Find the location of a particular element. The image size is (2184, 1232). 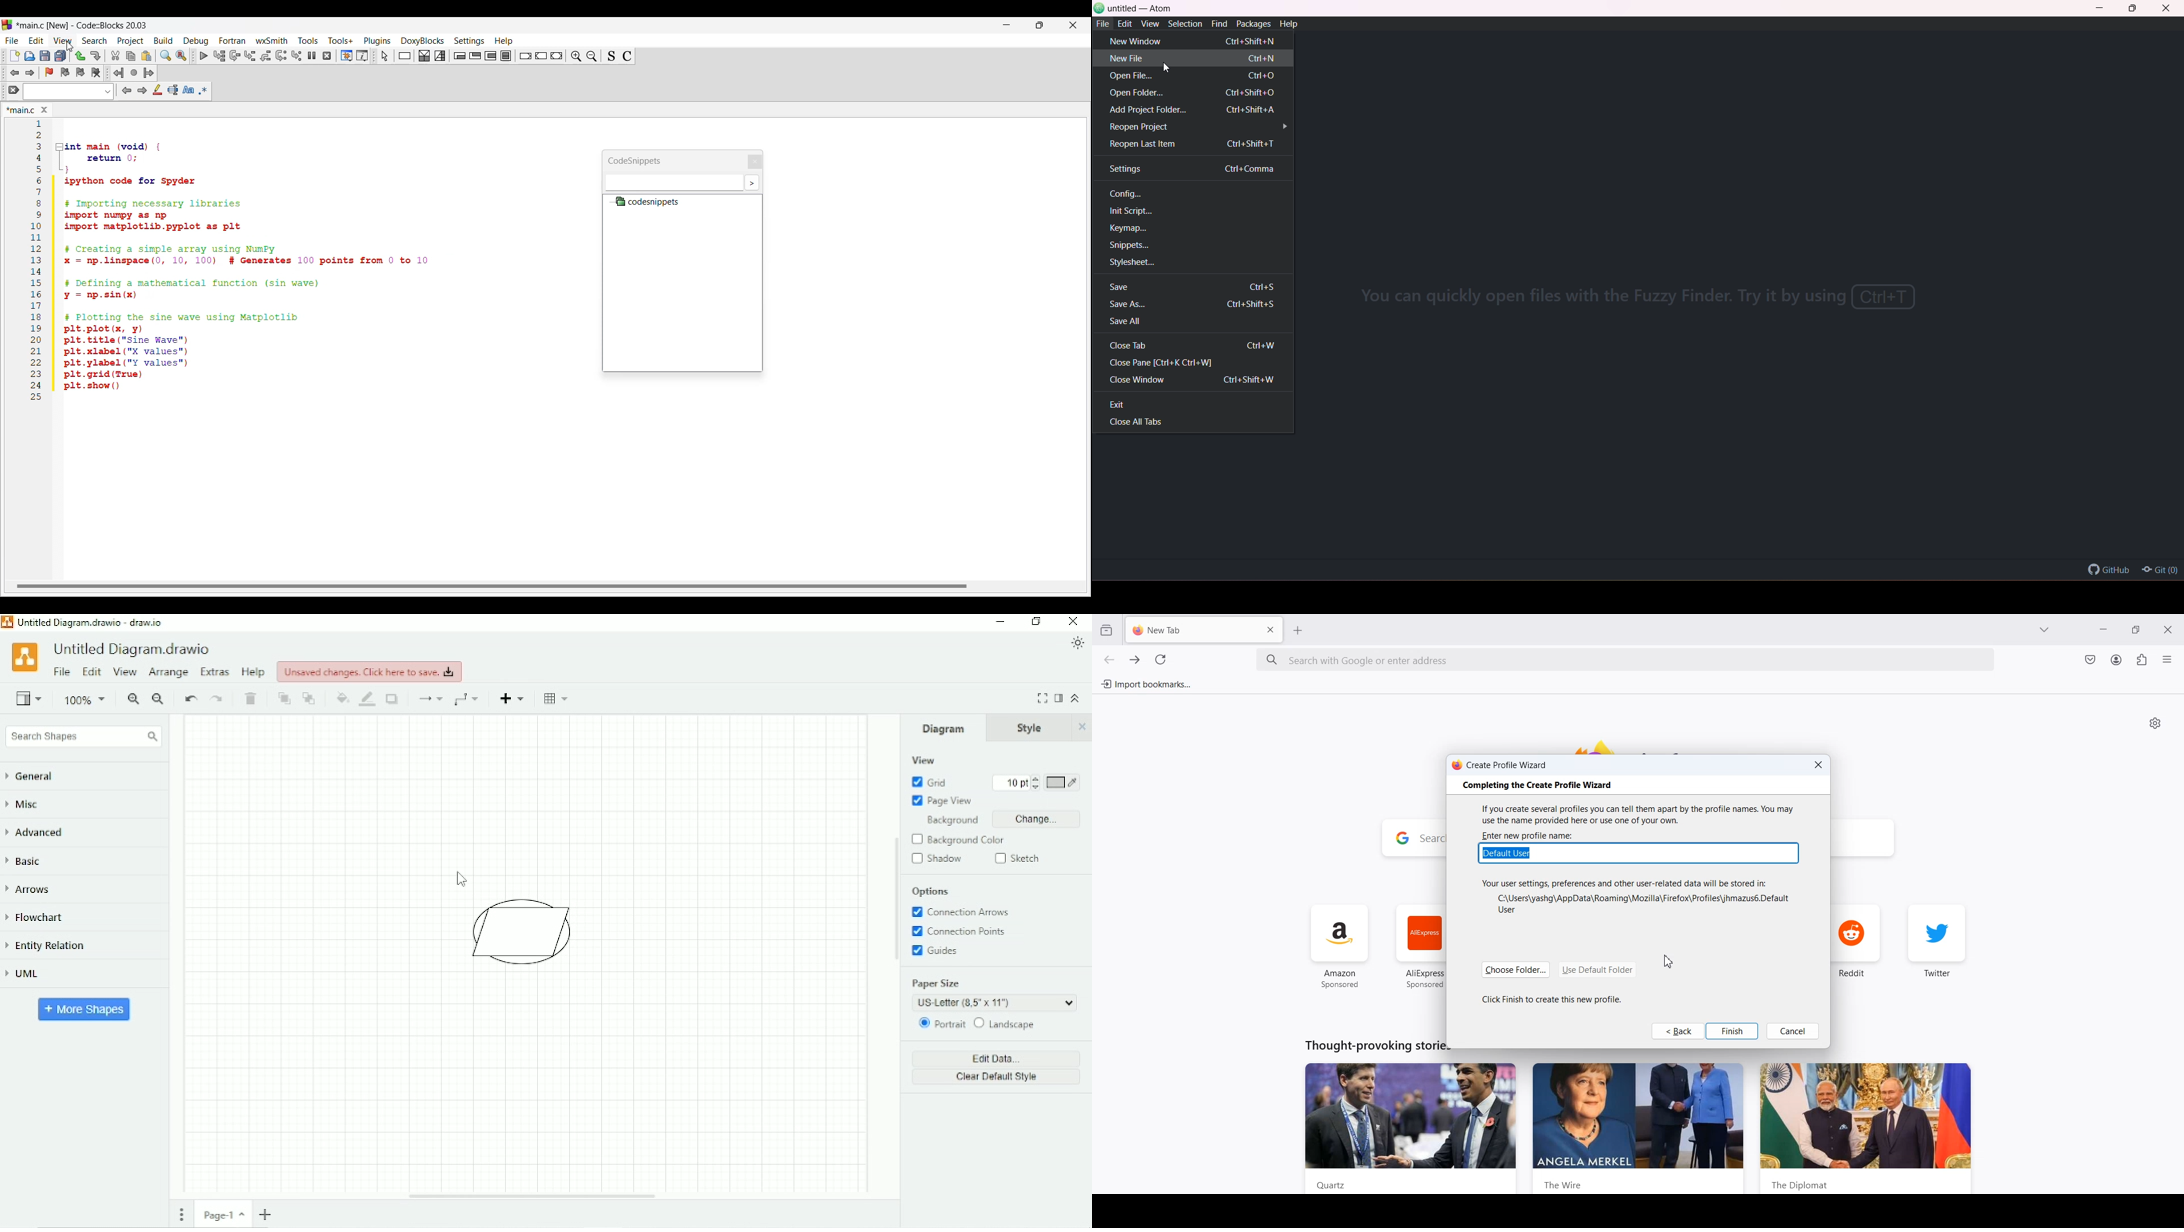

Zoom out is located at coordinates (576, 56).